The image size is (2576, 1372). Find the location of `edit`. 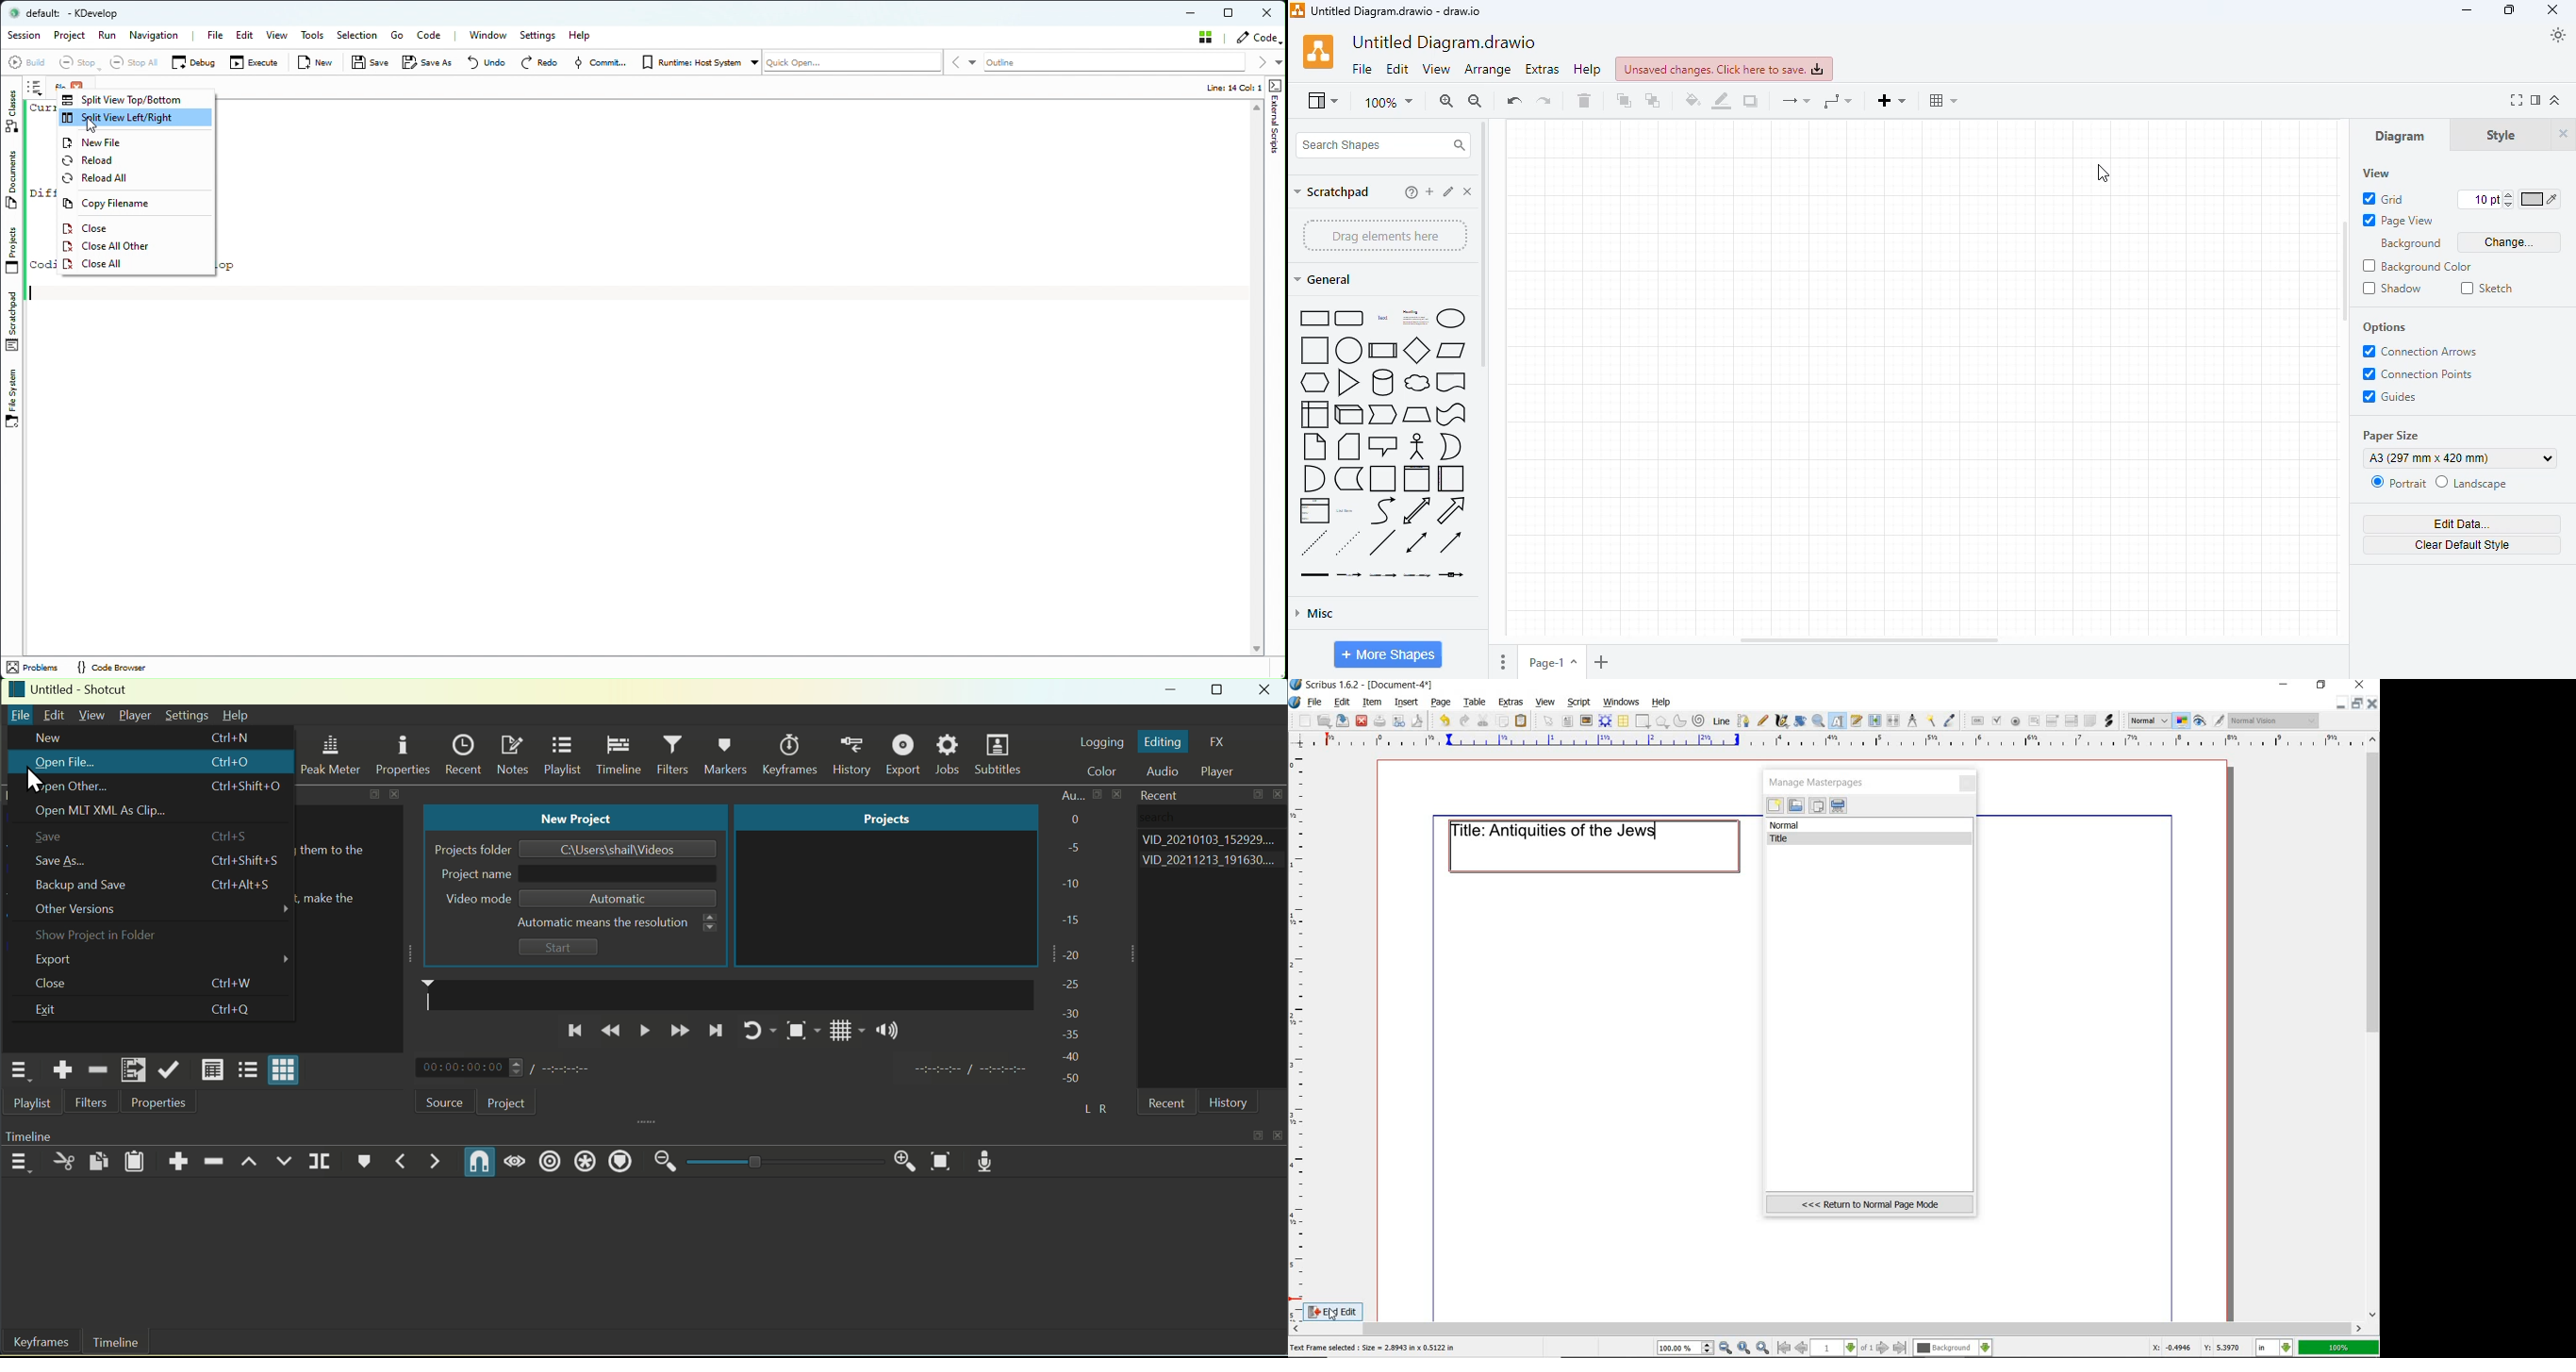

edit is located at coordinates (1341, 703).